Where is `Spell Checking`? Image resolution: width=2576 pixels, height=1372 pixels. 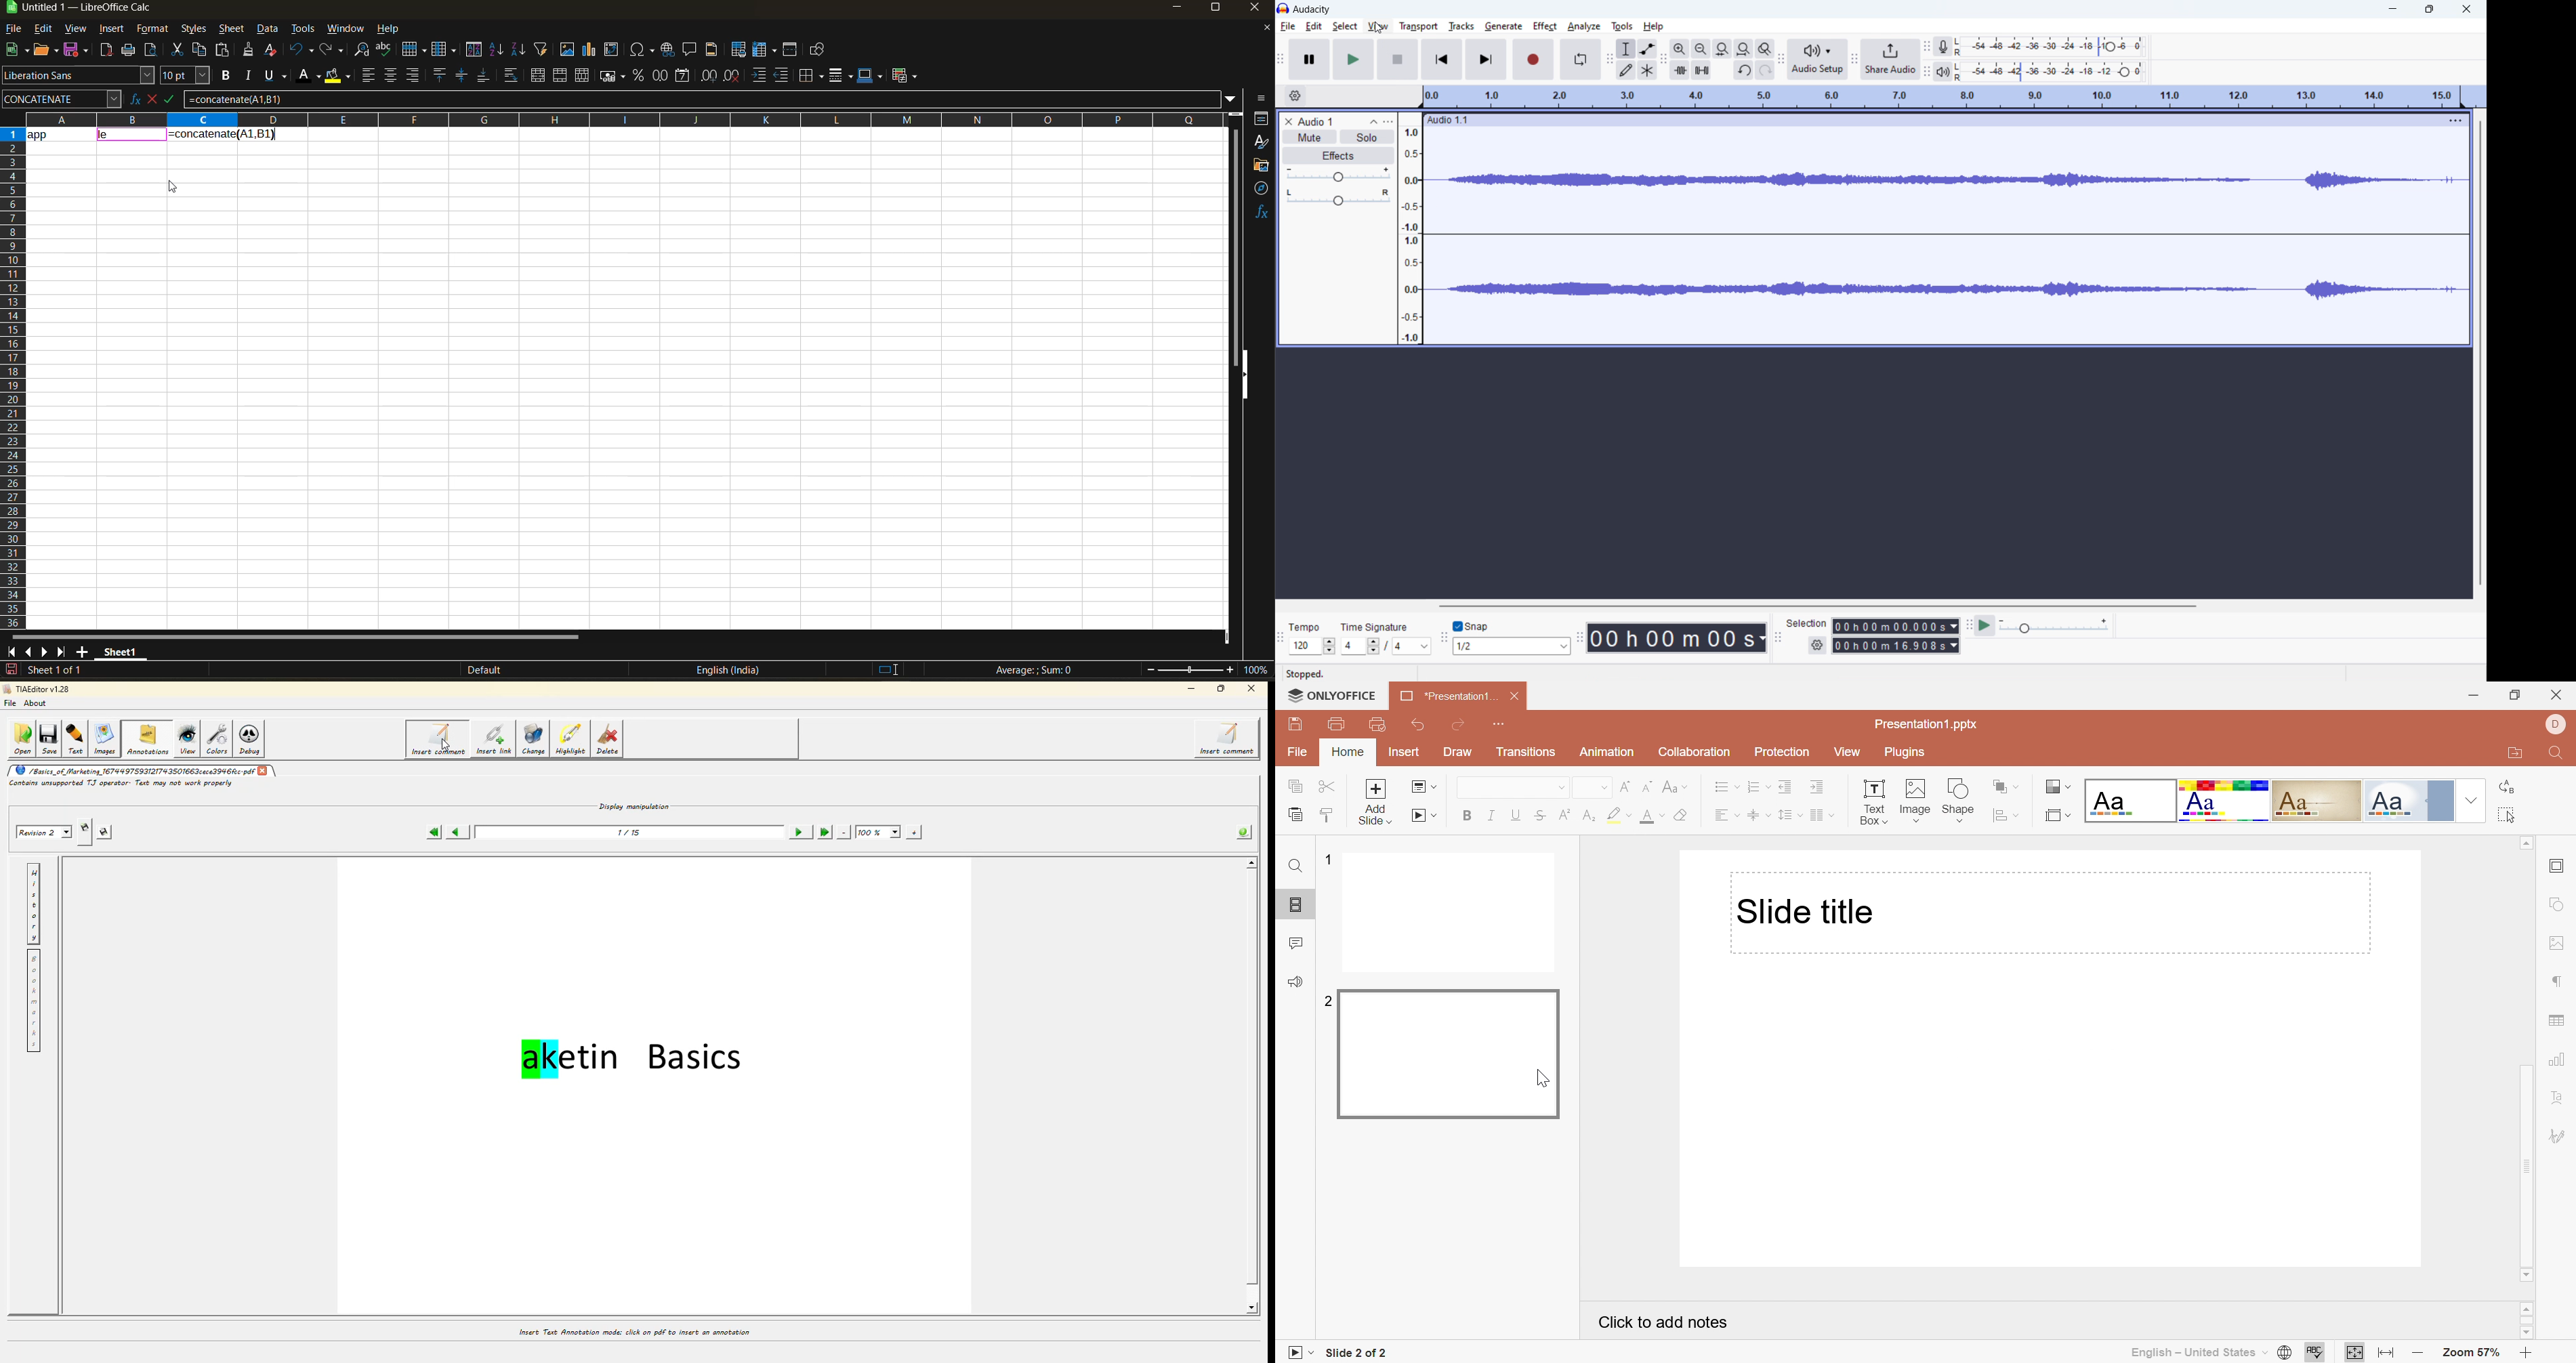 Spell Checking is located at coordinates (2318, 1353).